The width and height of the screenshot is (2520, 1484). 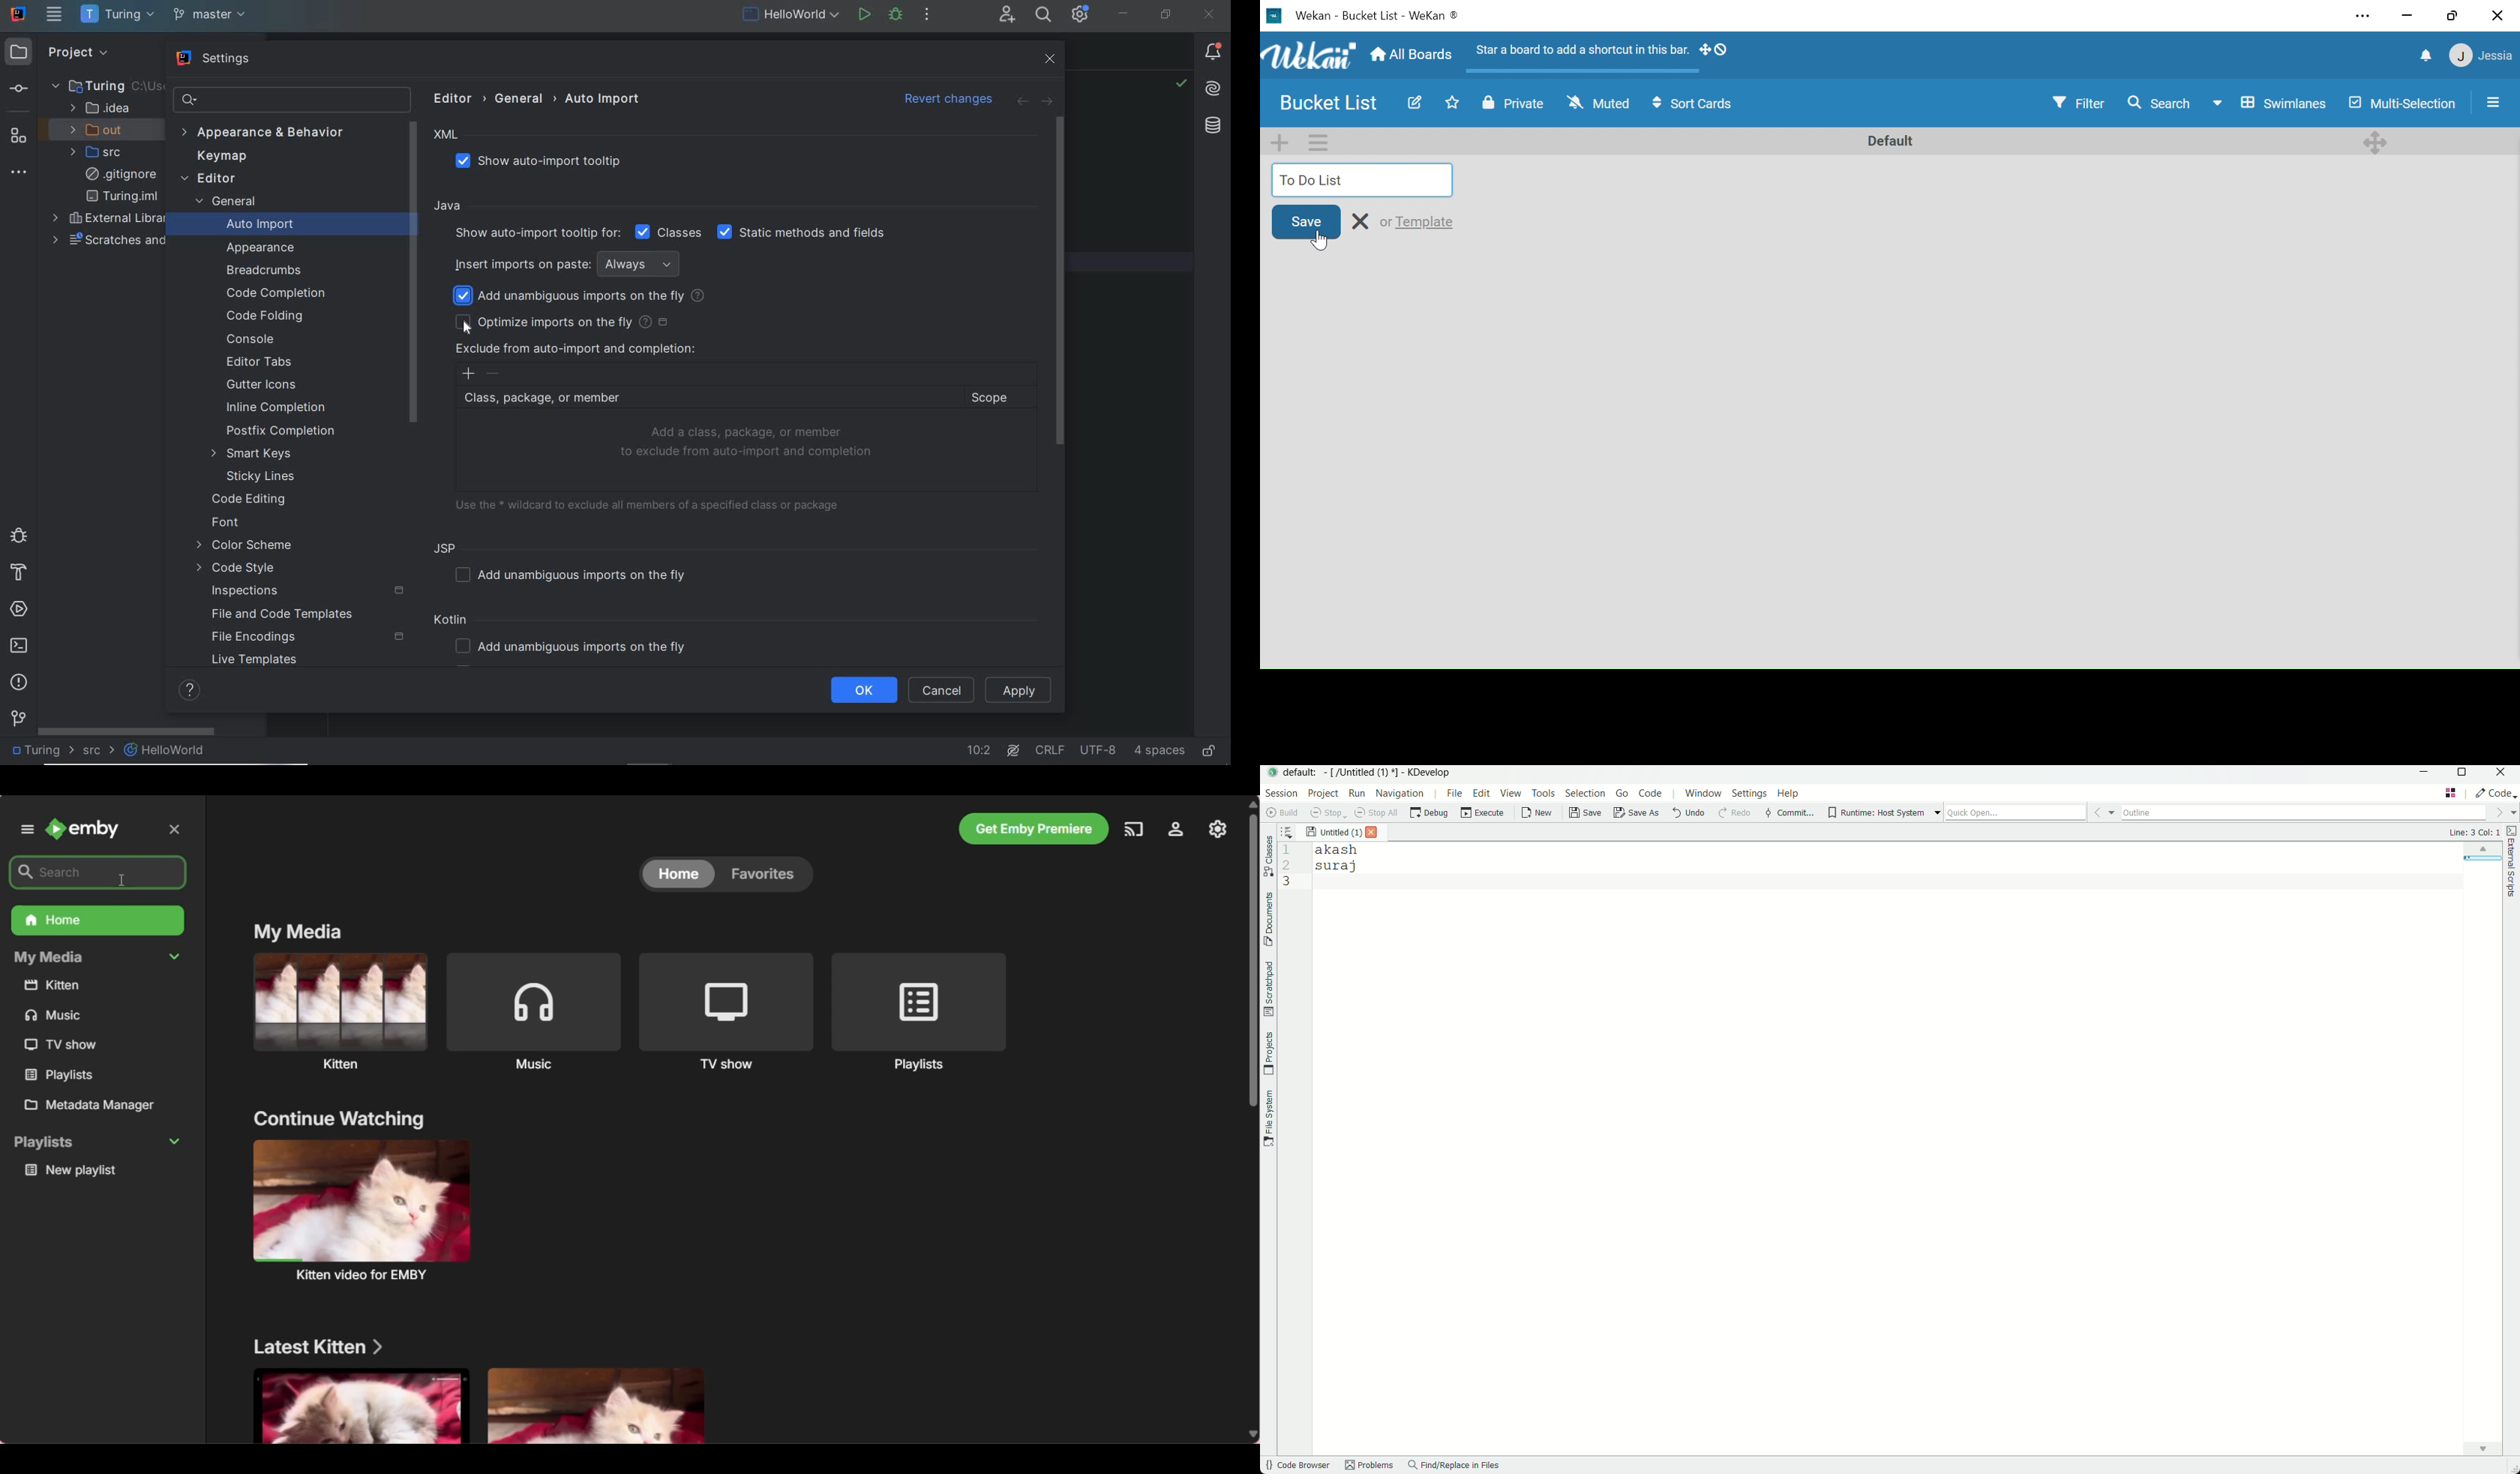 What do you see at coordinates (1006, 15) in the screenshot?
I see `CODE WITH ME` at bounding box center [1006, 15].